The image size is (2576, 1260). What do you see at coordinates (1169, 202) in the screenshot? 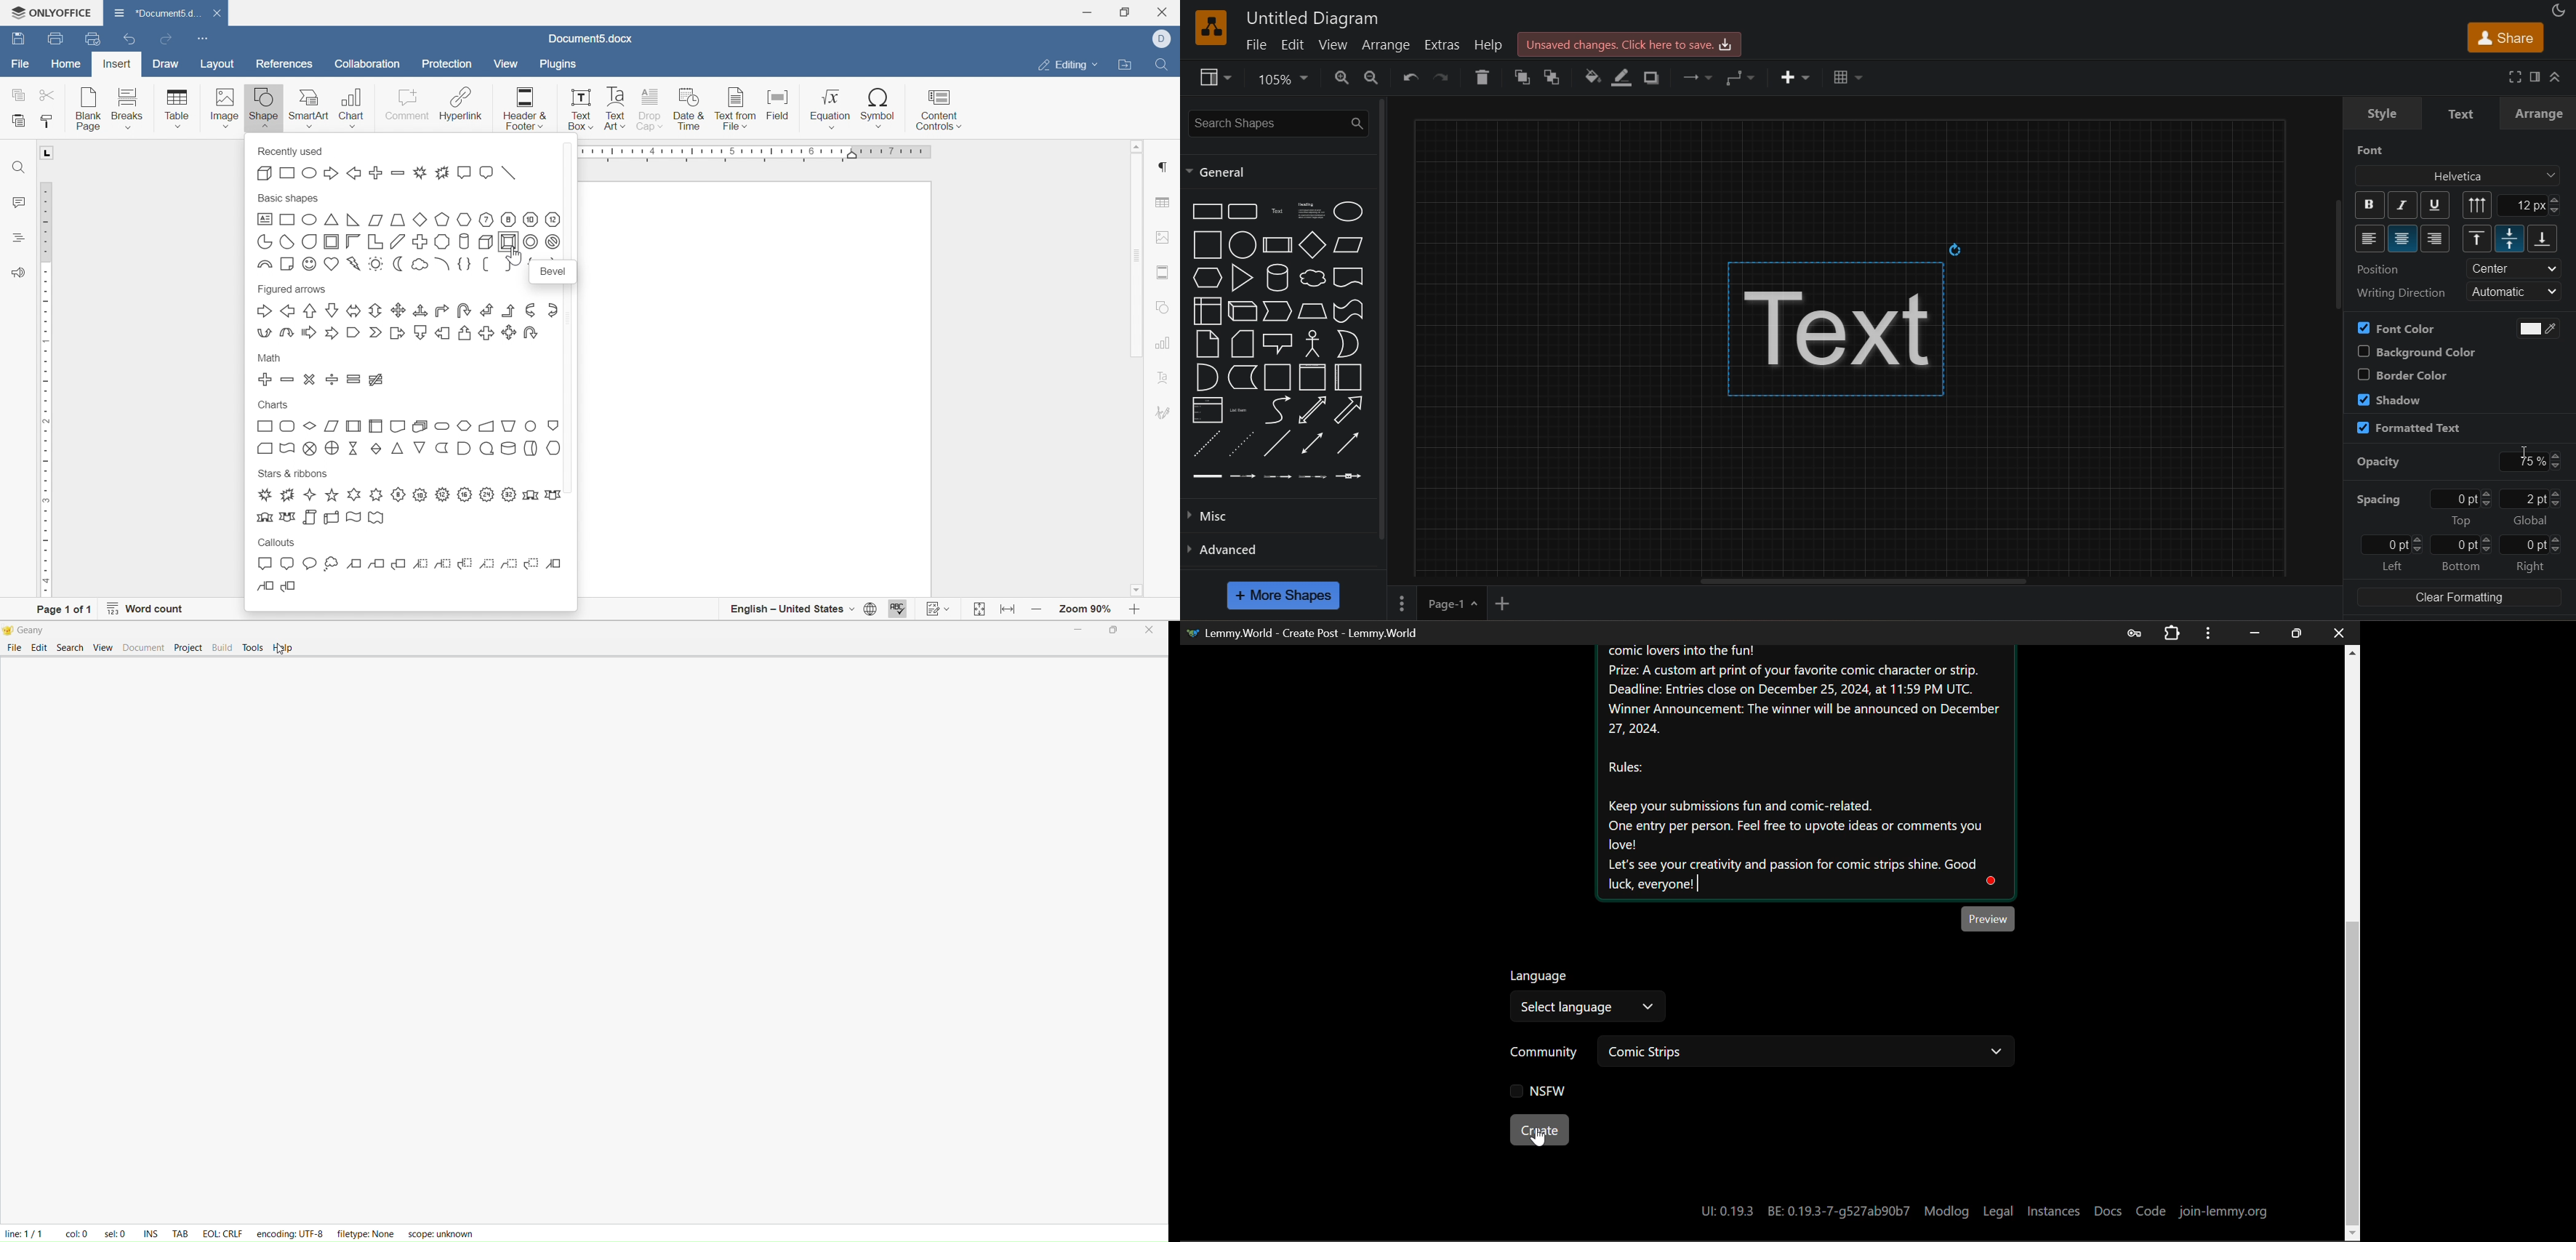
I see `table settings` at bounding box center [1169, 202].